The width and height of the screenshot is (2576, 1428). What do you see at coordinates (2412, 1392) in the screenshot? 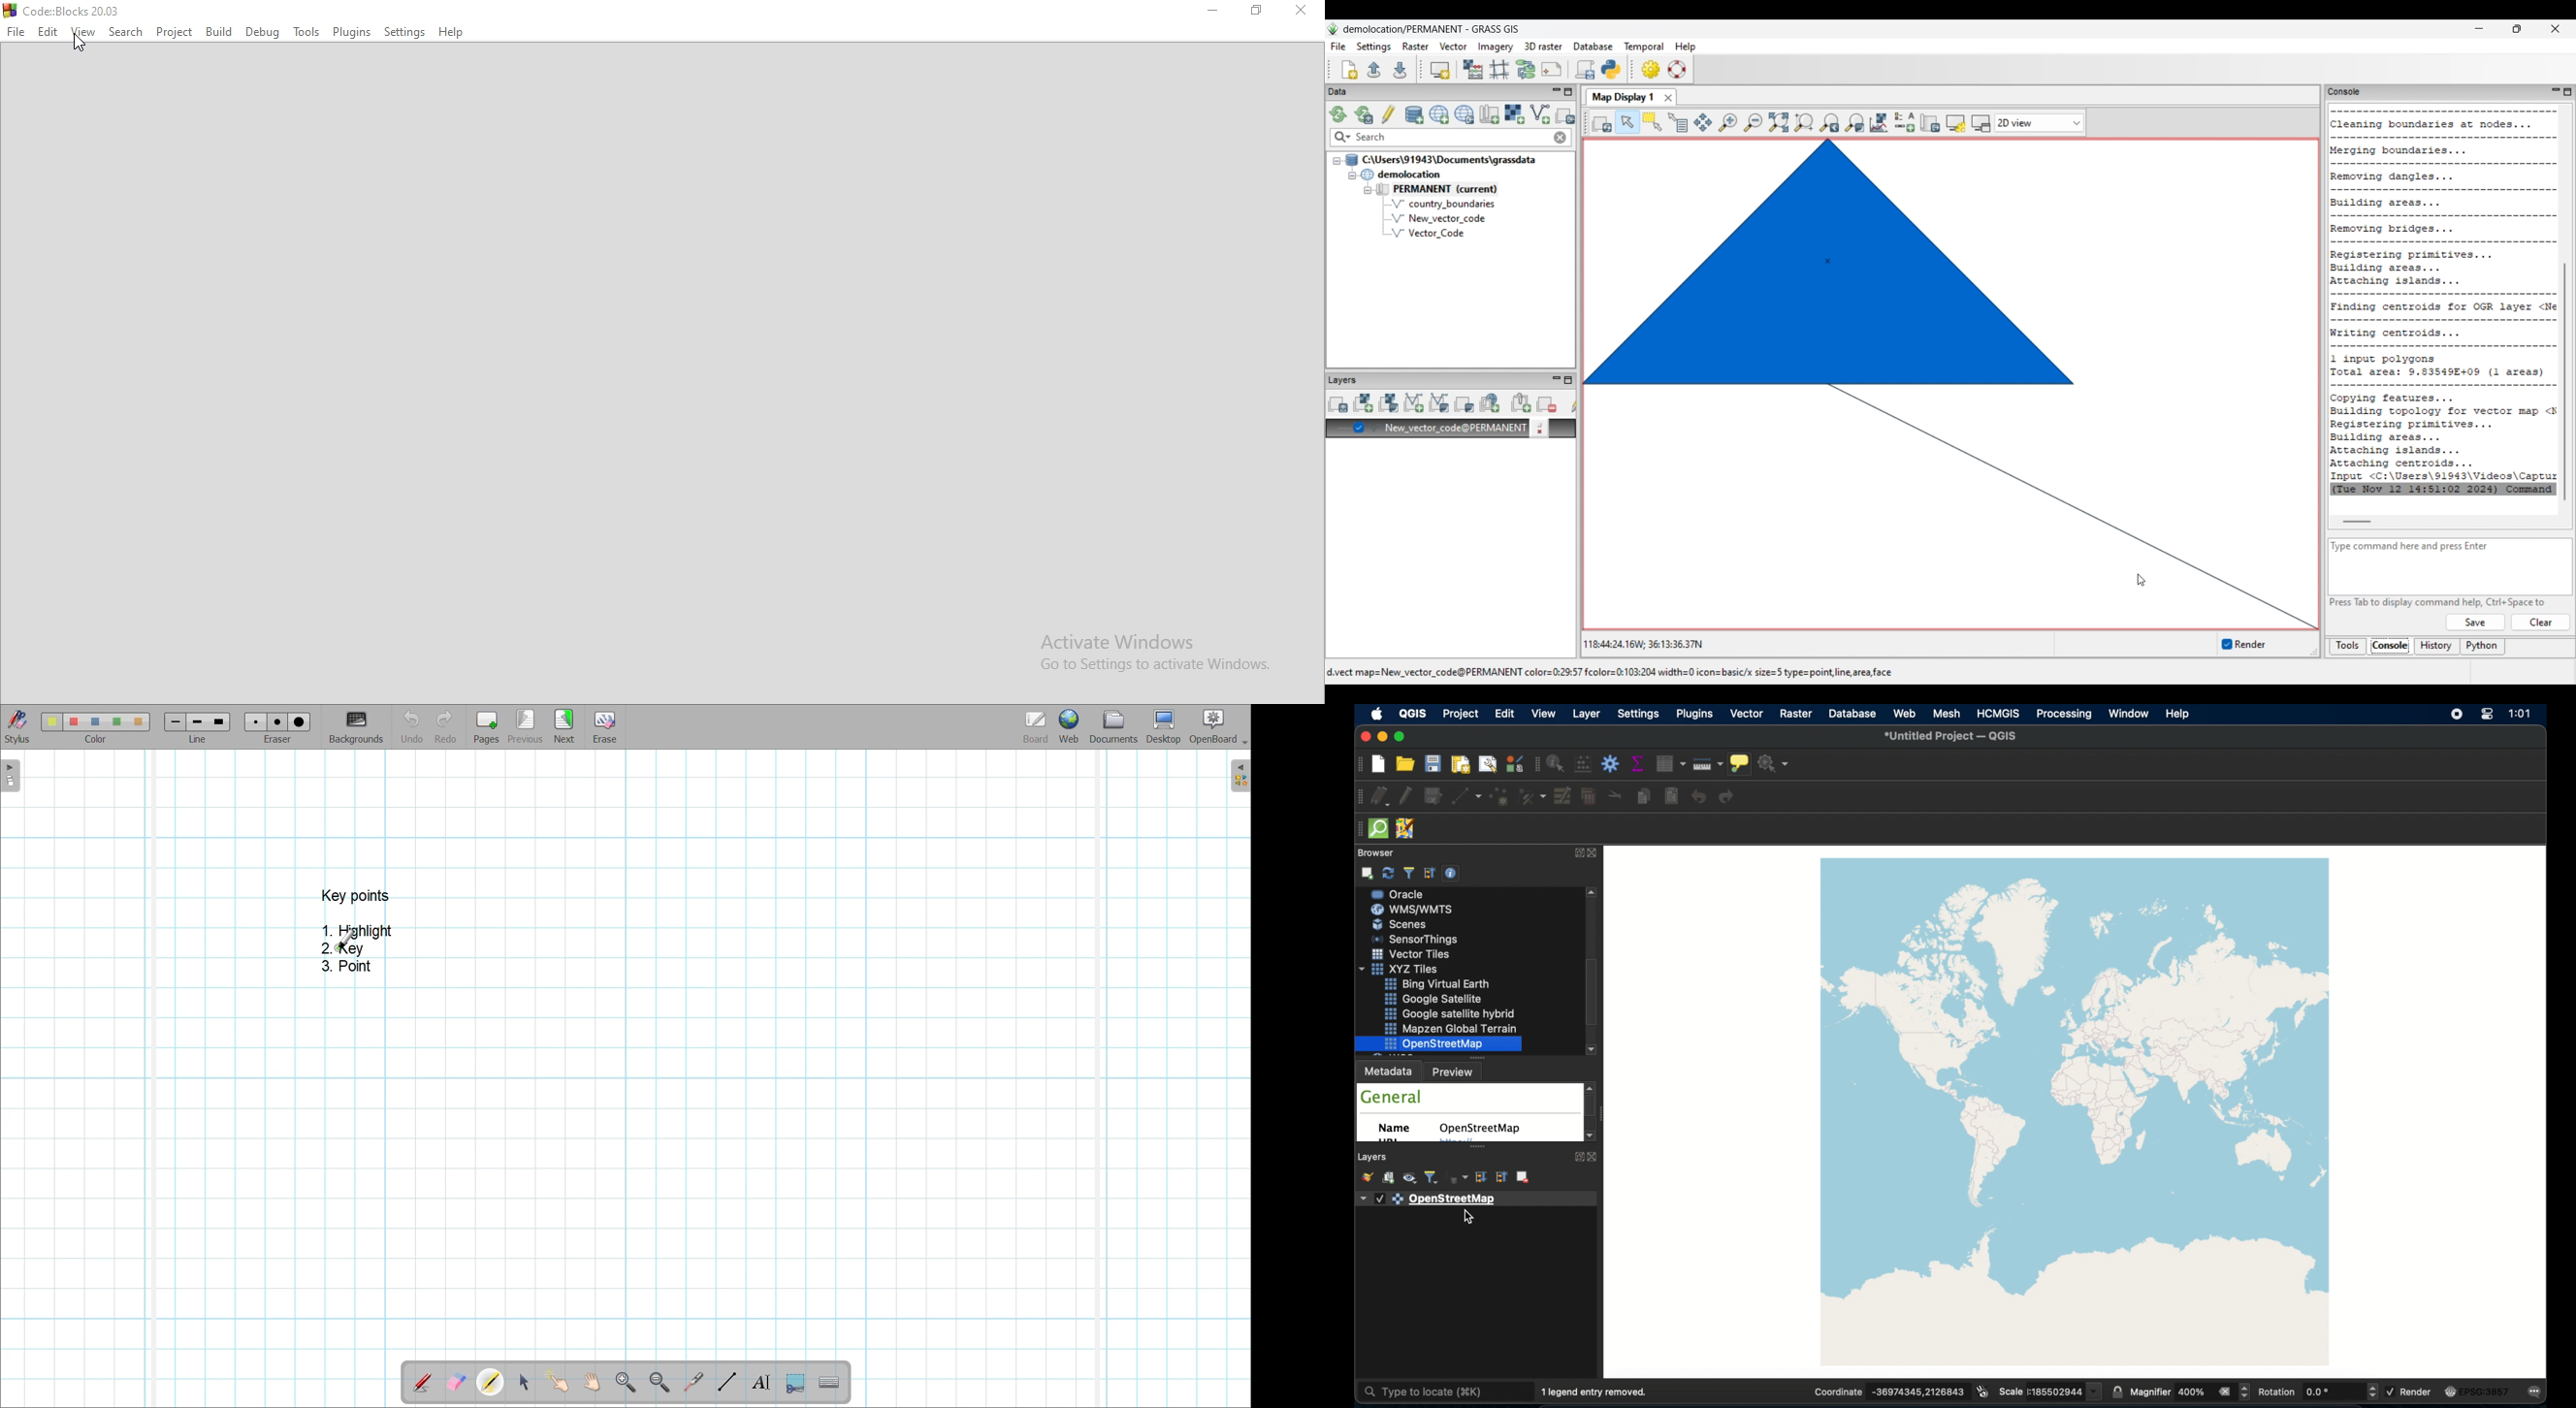
I see `render` at bounding box center [2412, 1392].